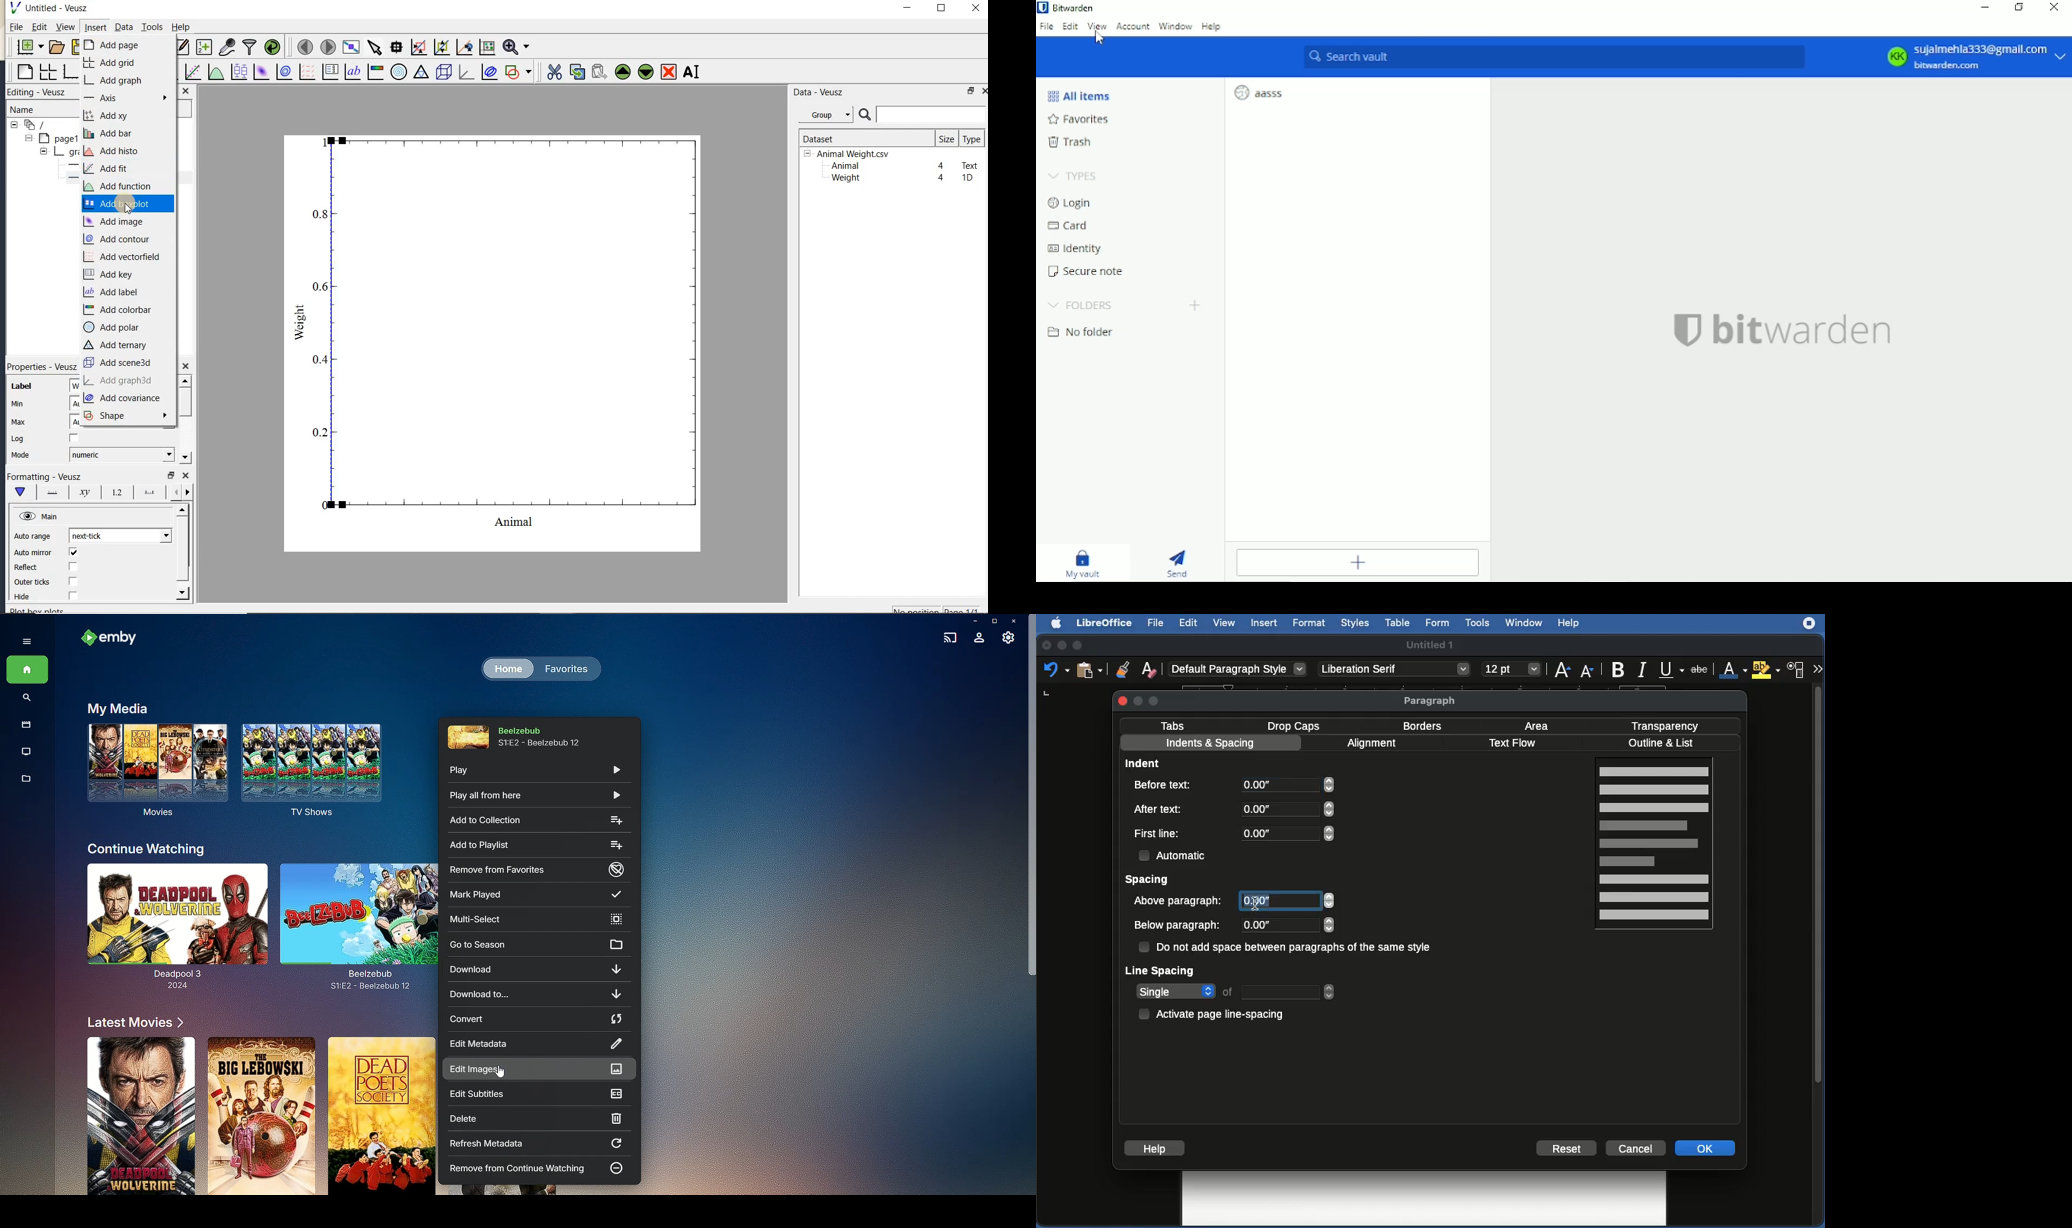 The image size is (2072, 1232). Describe the element at coordinates (72, 595) in the screenshot. I see `check/uncheck` at that location.